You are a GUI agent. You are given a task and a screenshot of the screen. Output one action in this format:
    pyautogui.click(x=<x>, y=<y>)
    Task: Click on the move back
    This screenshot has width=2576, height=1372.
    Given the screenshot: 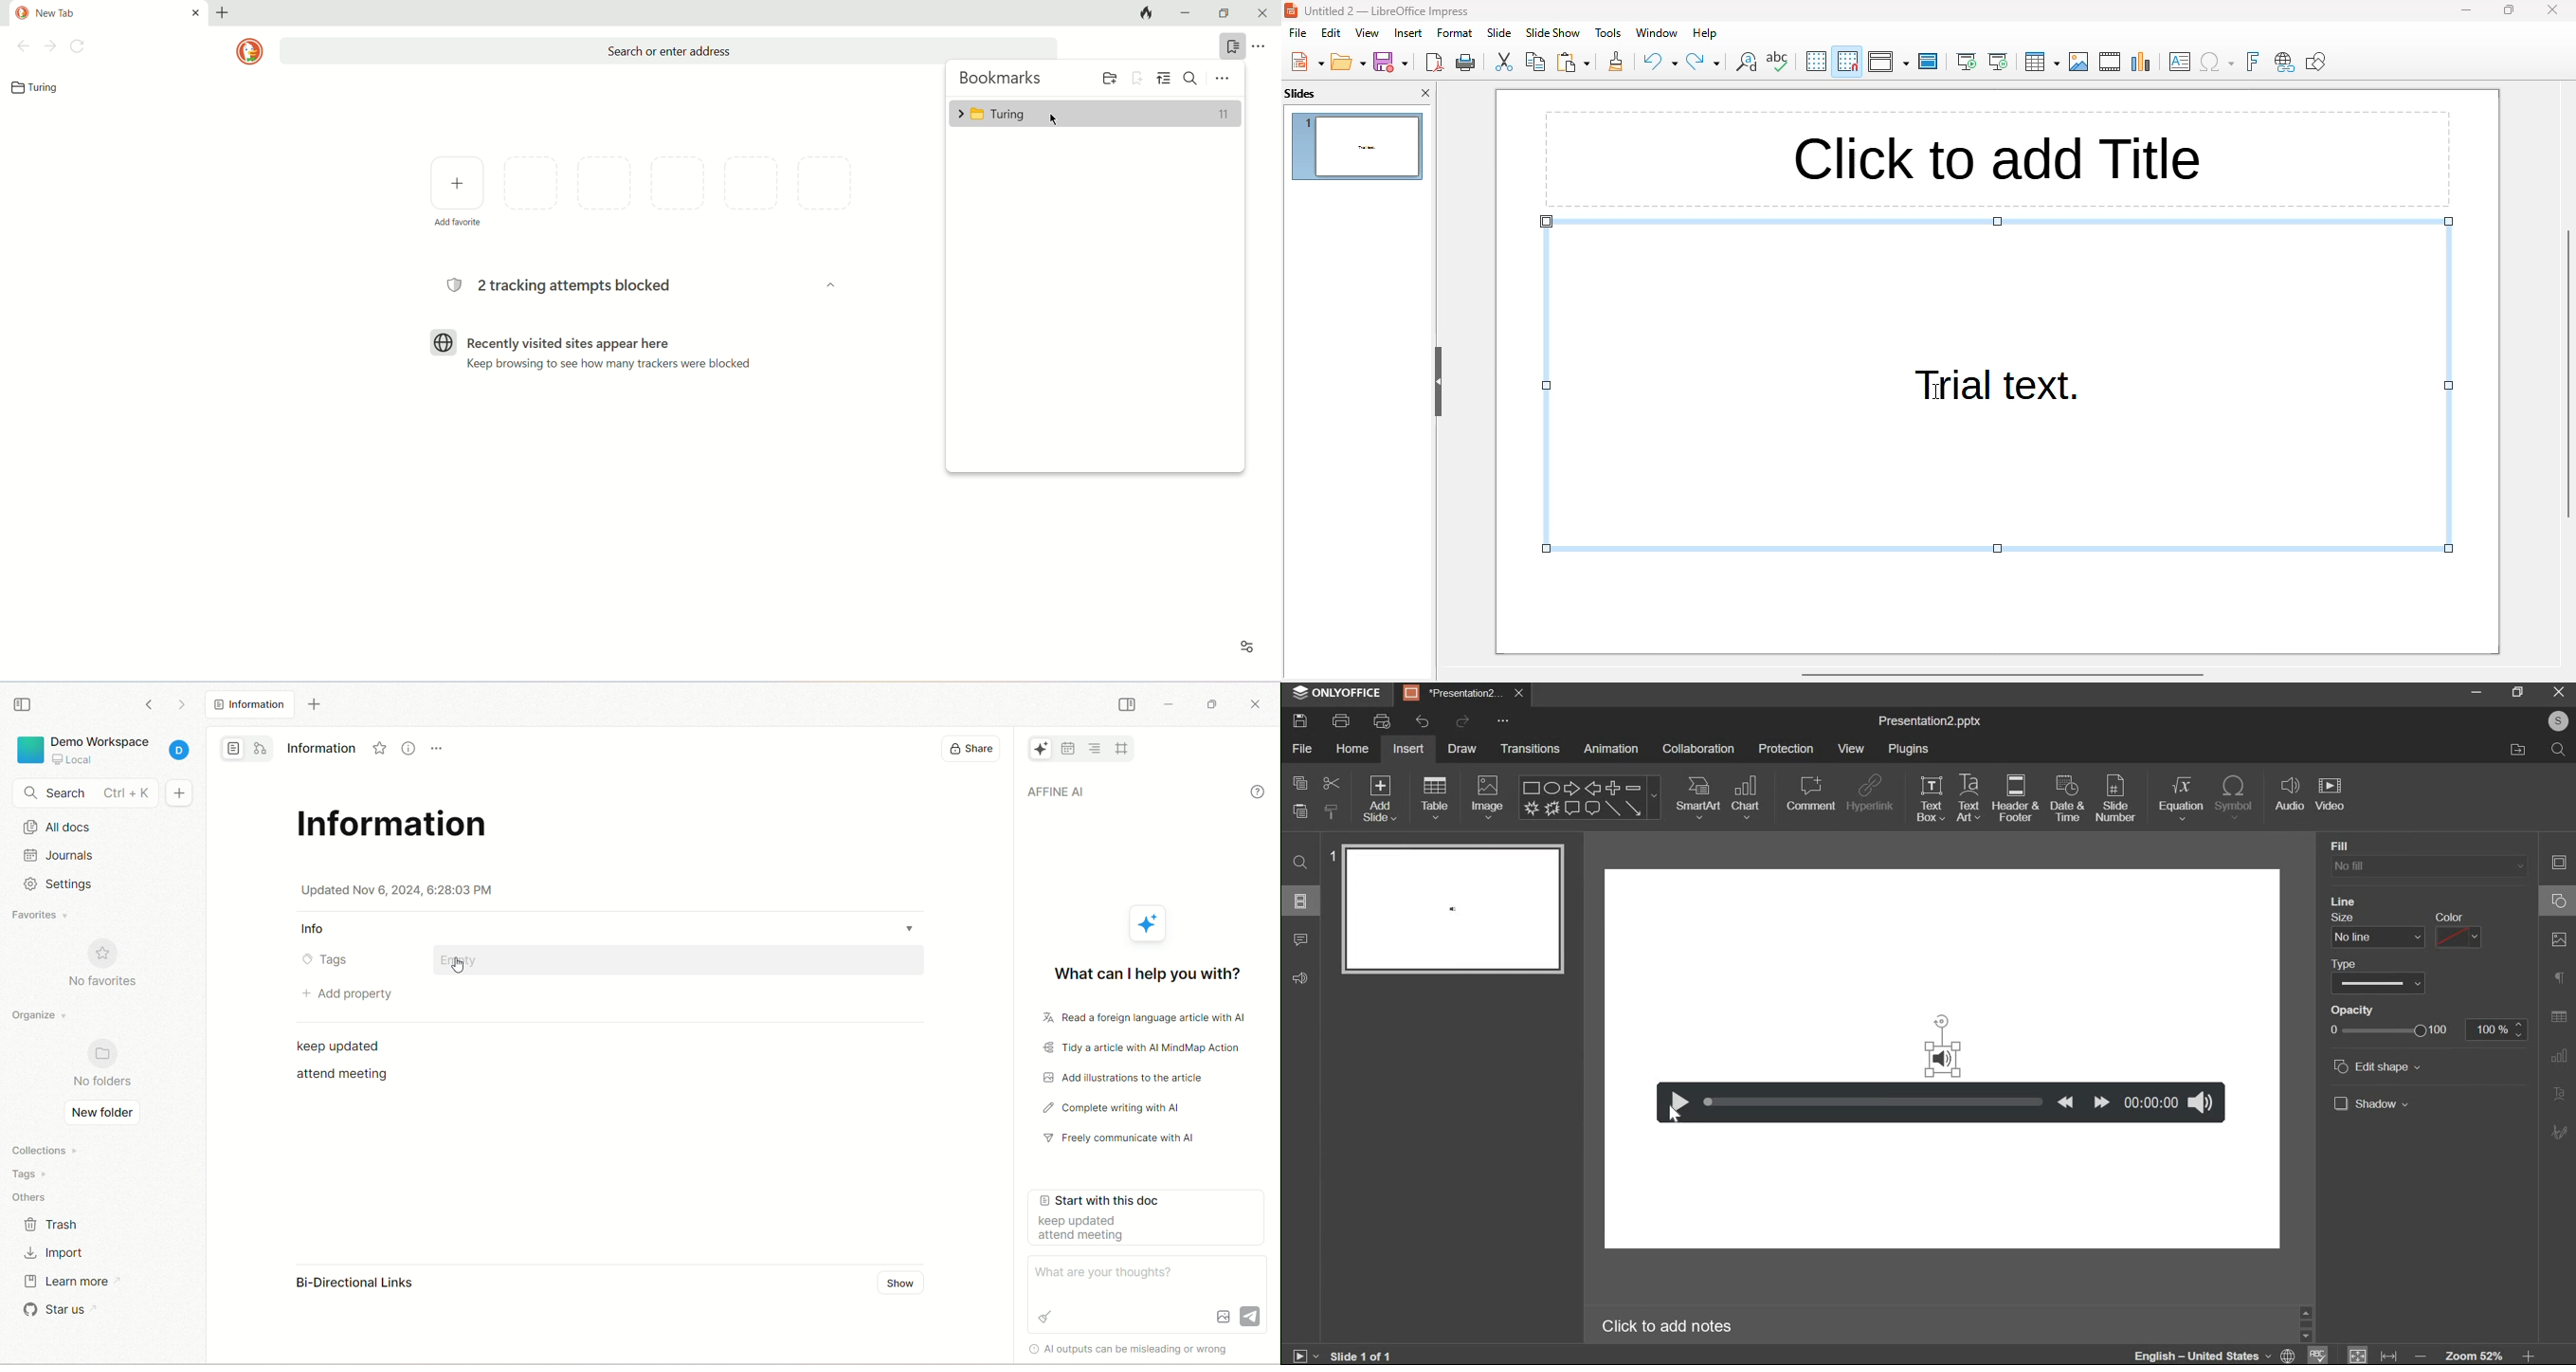 What is the action you would take?
    pyautogui.click(x=2065, y=1102)
    